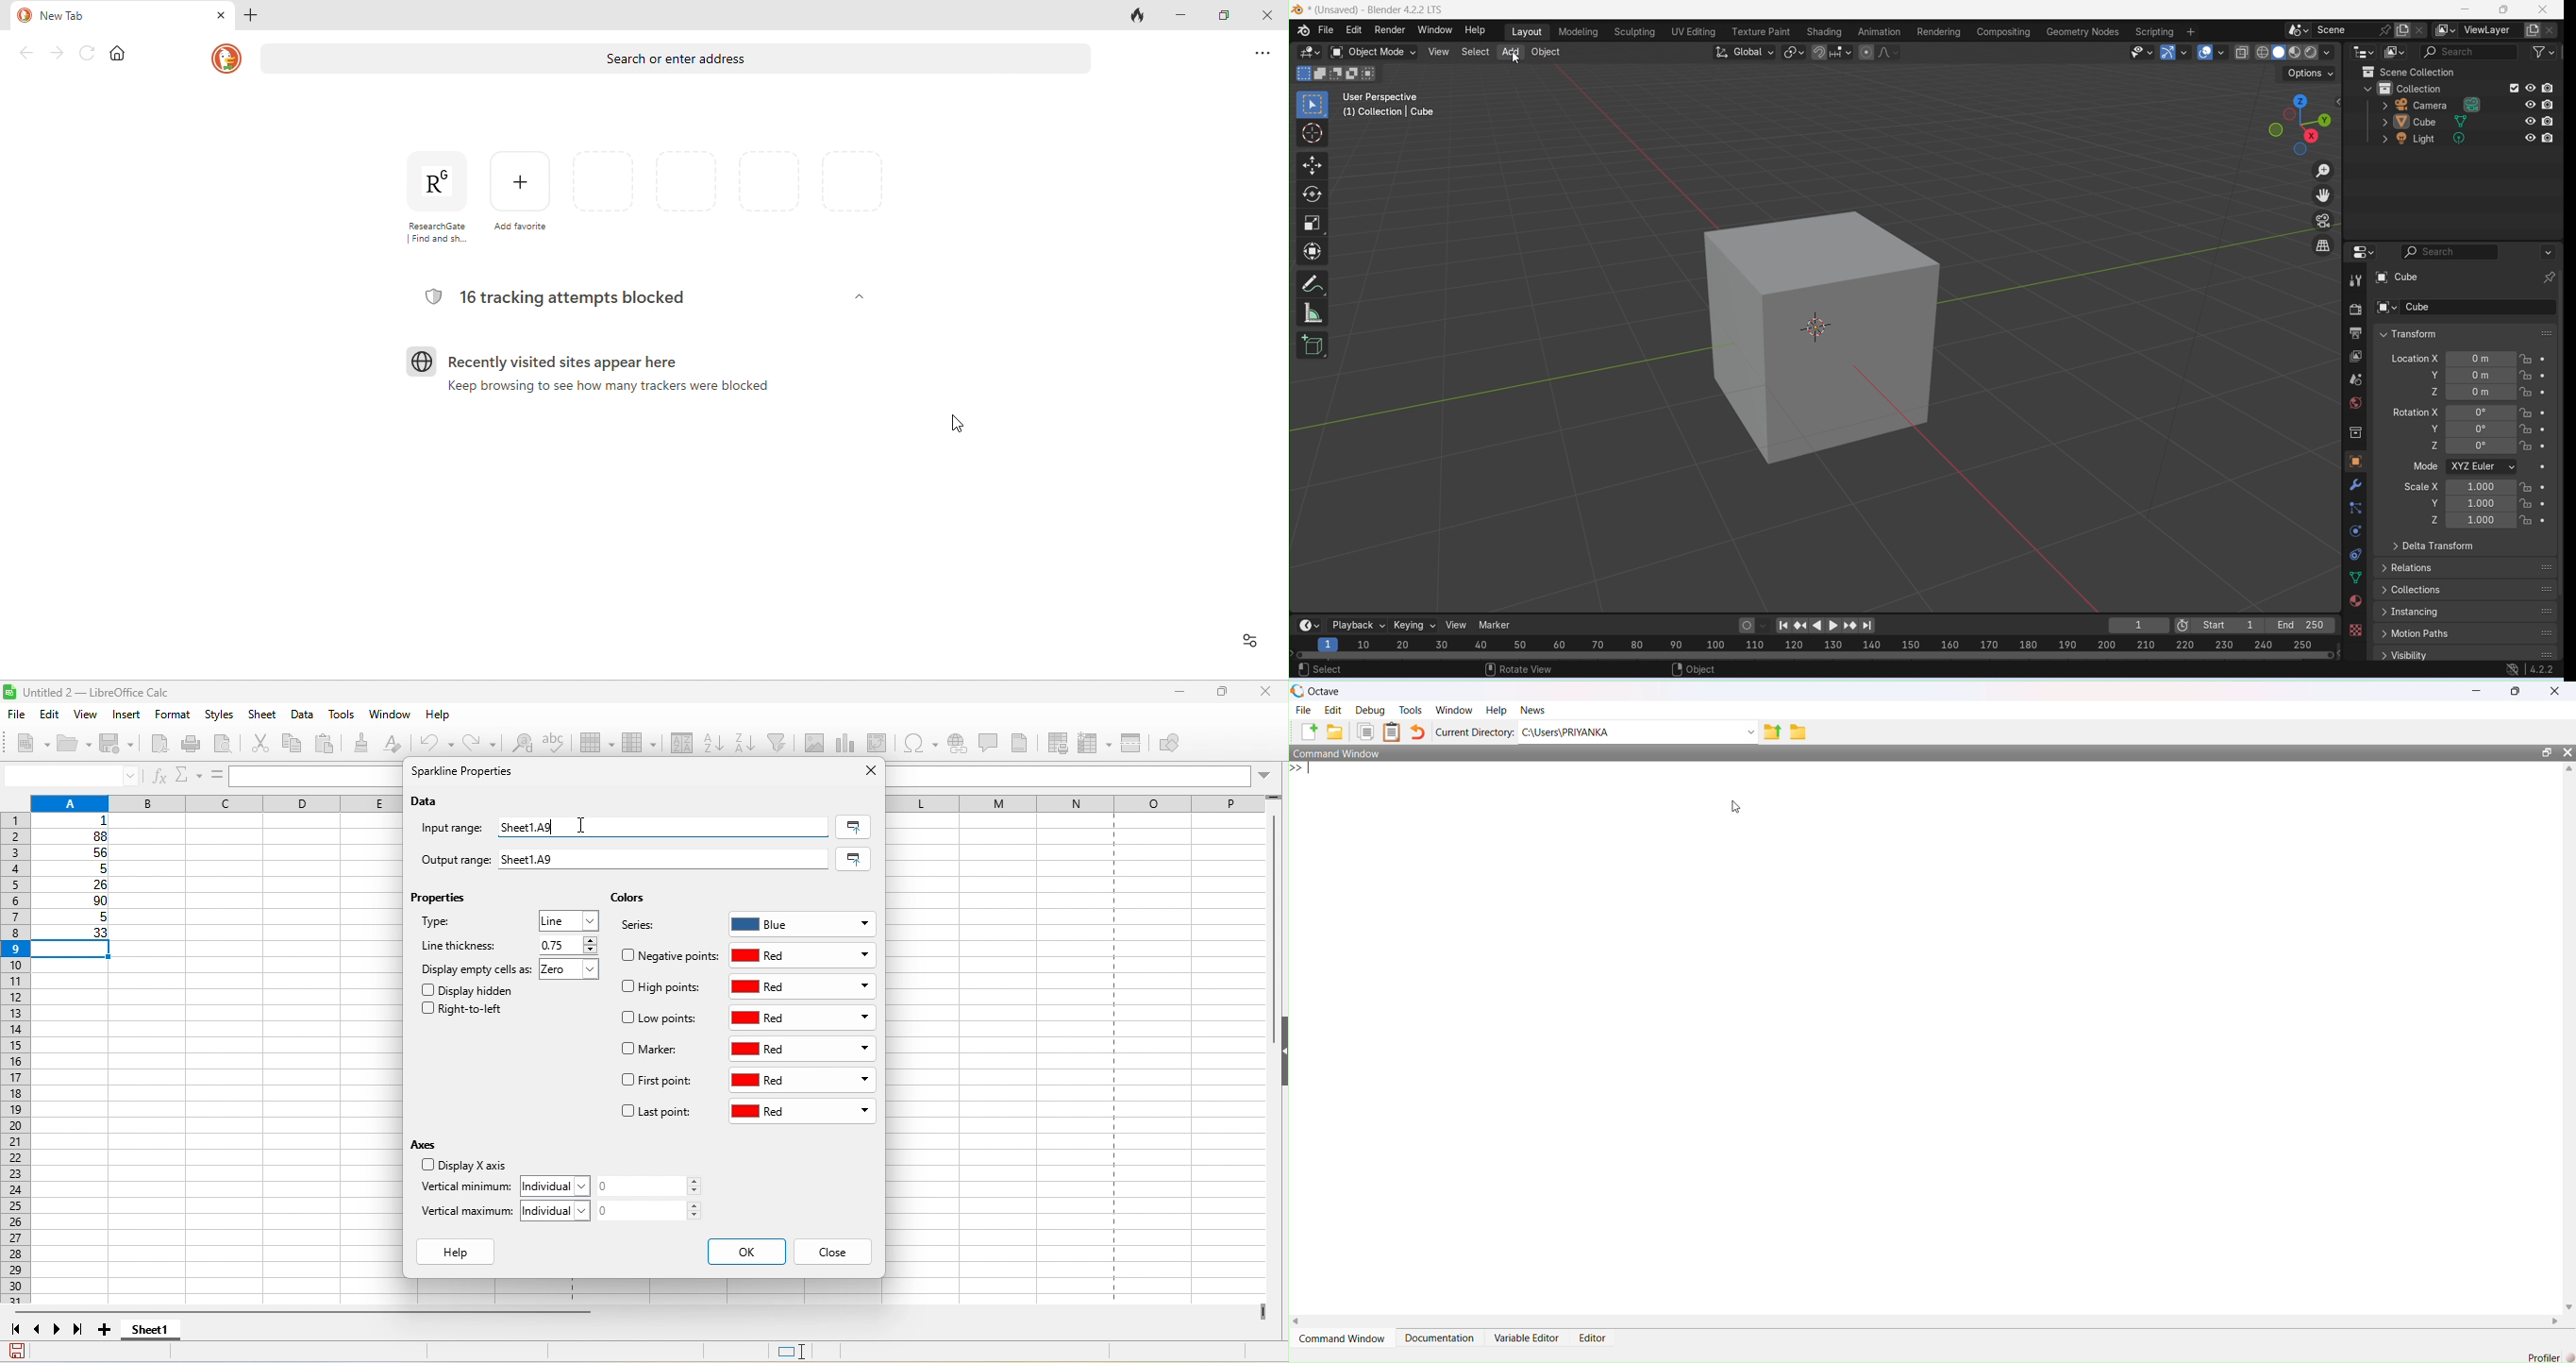 The image size is (2576, 1372). Describe the element at coordinates (83, 1332) in the screenshot. I see `scroll to last sheet` at that location.